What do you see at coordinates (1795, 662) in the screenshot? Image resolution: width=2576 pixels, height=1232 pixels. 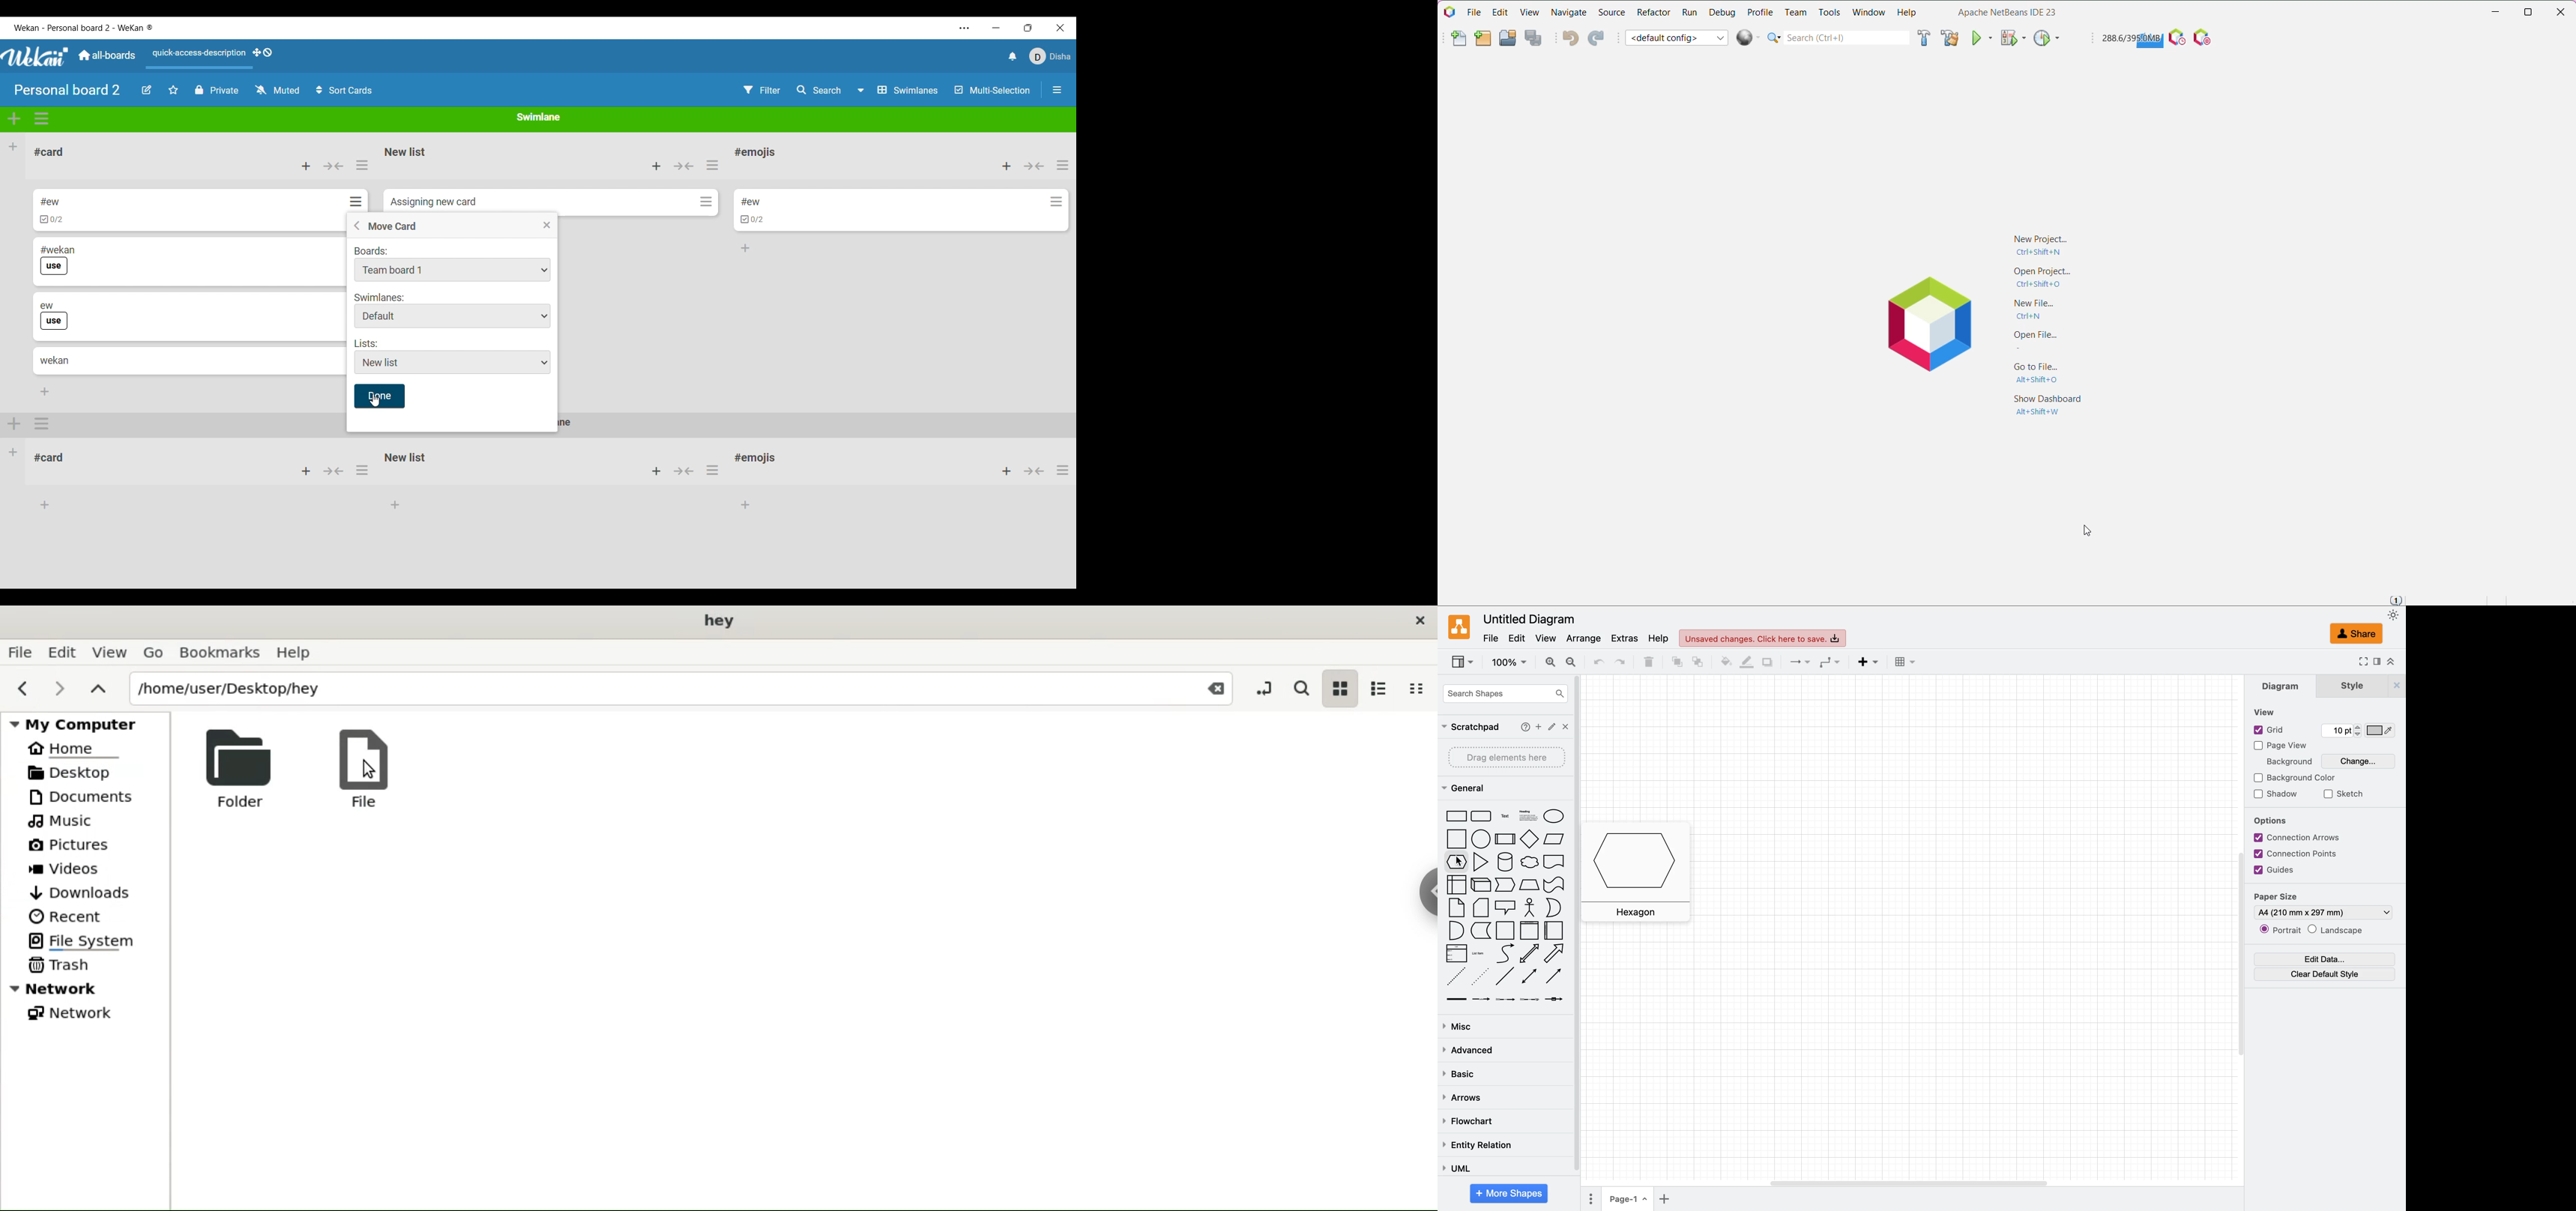 I see `connection` at bounding box center [1795, 662].